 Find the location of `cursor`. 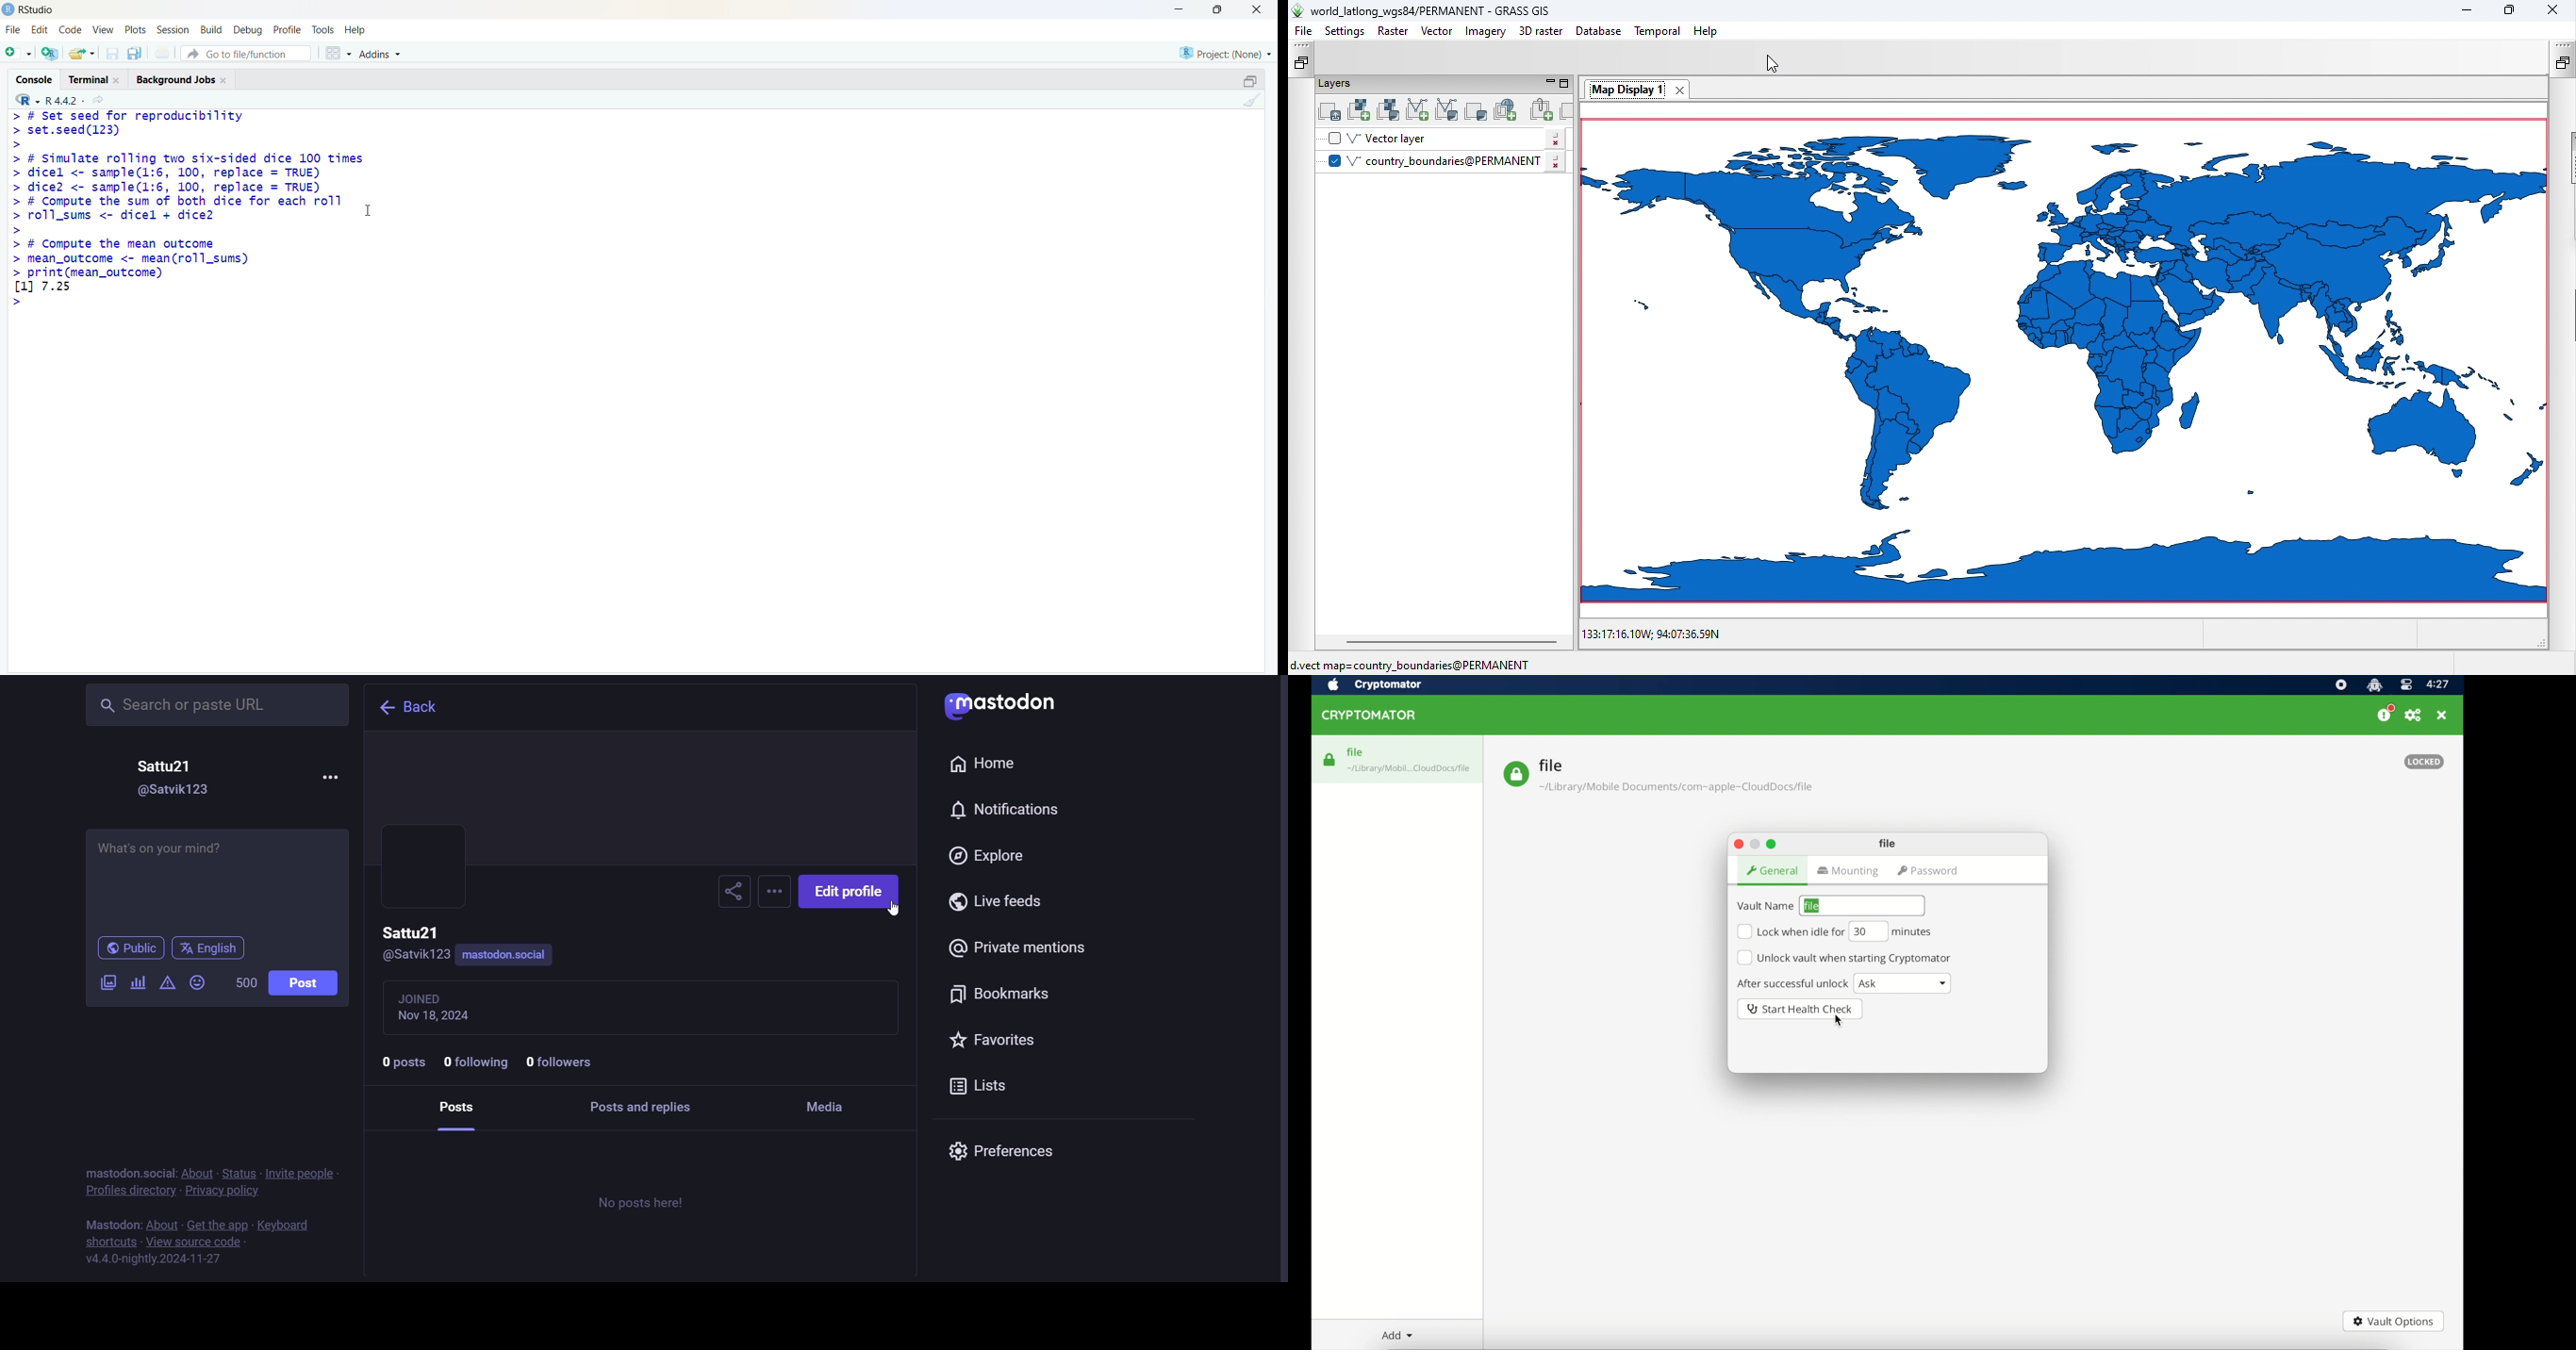

cursor is located at coordinates (368, 211).